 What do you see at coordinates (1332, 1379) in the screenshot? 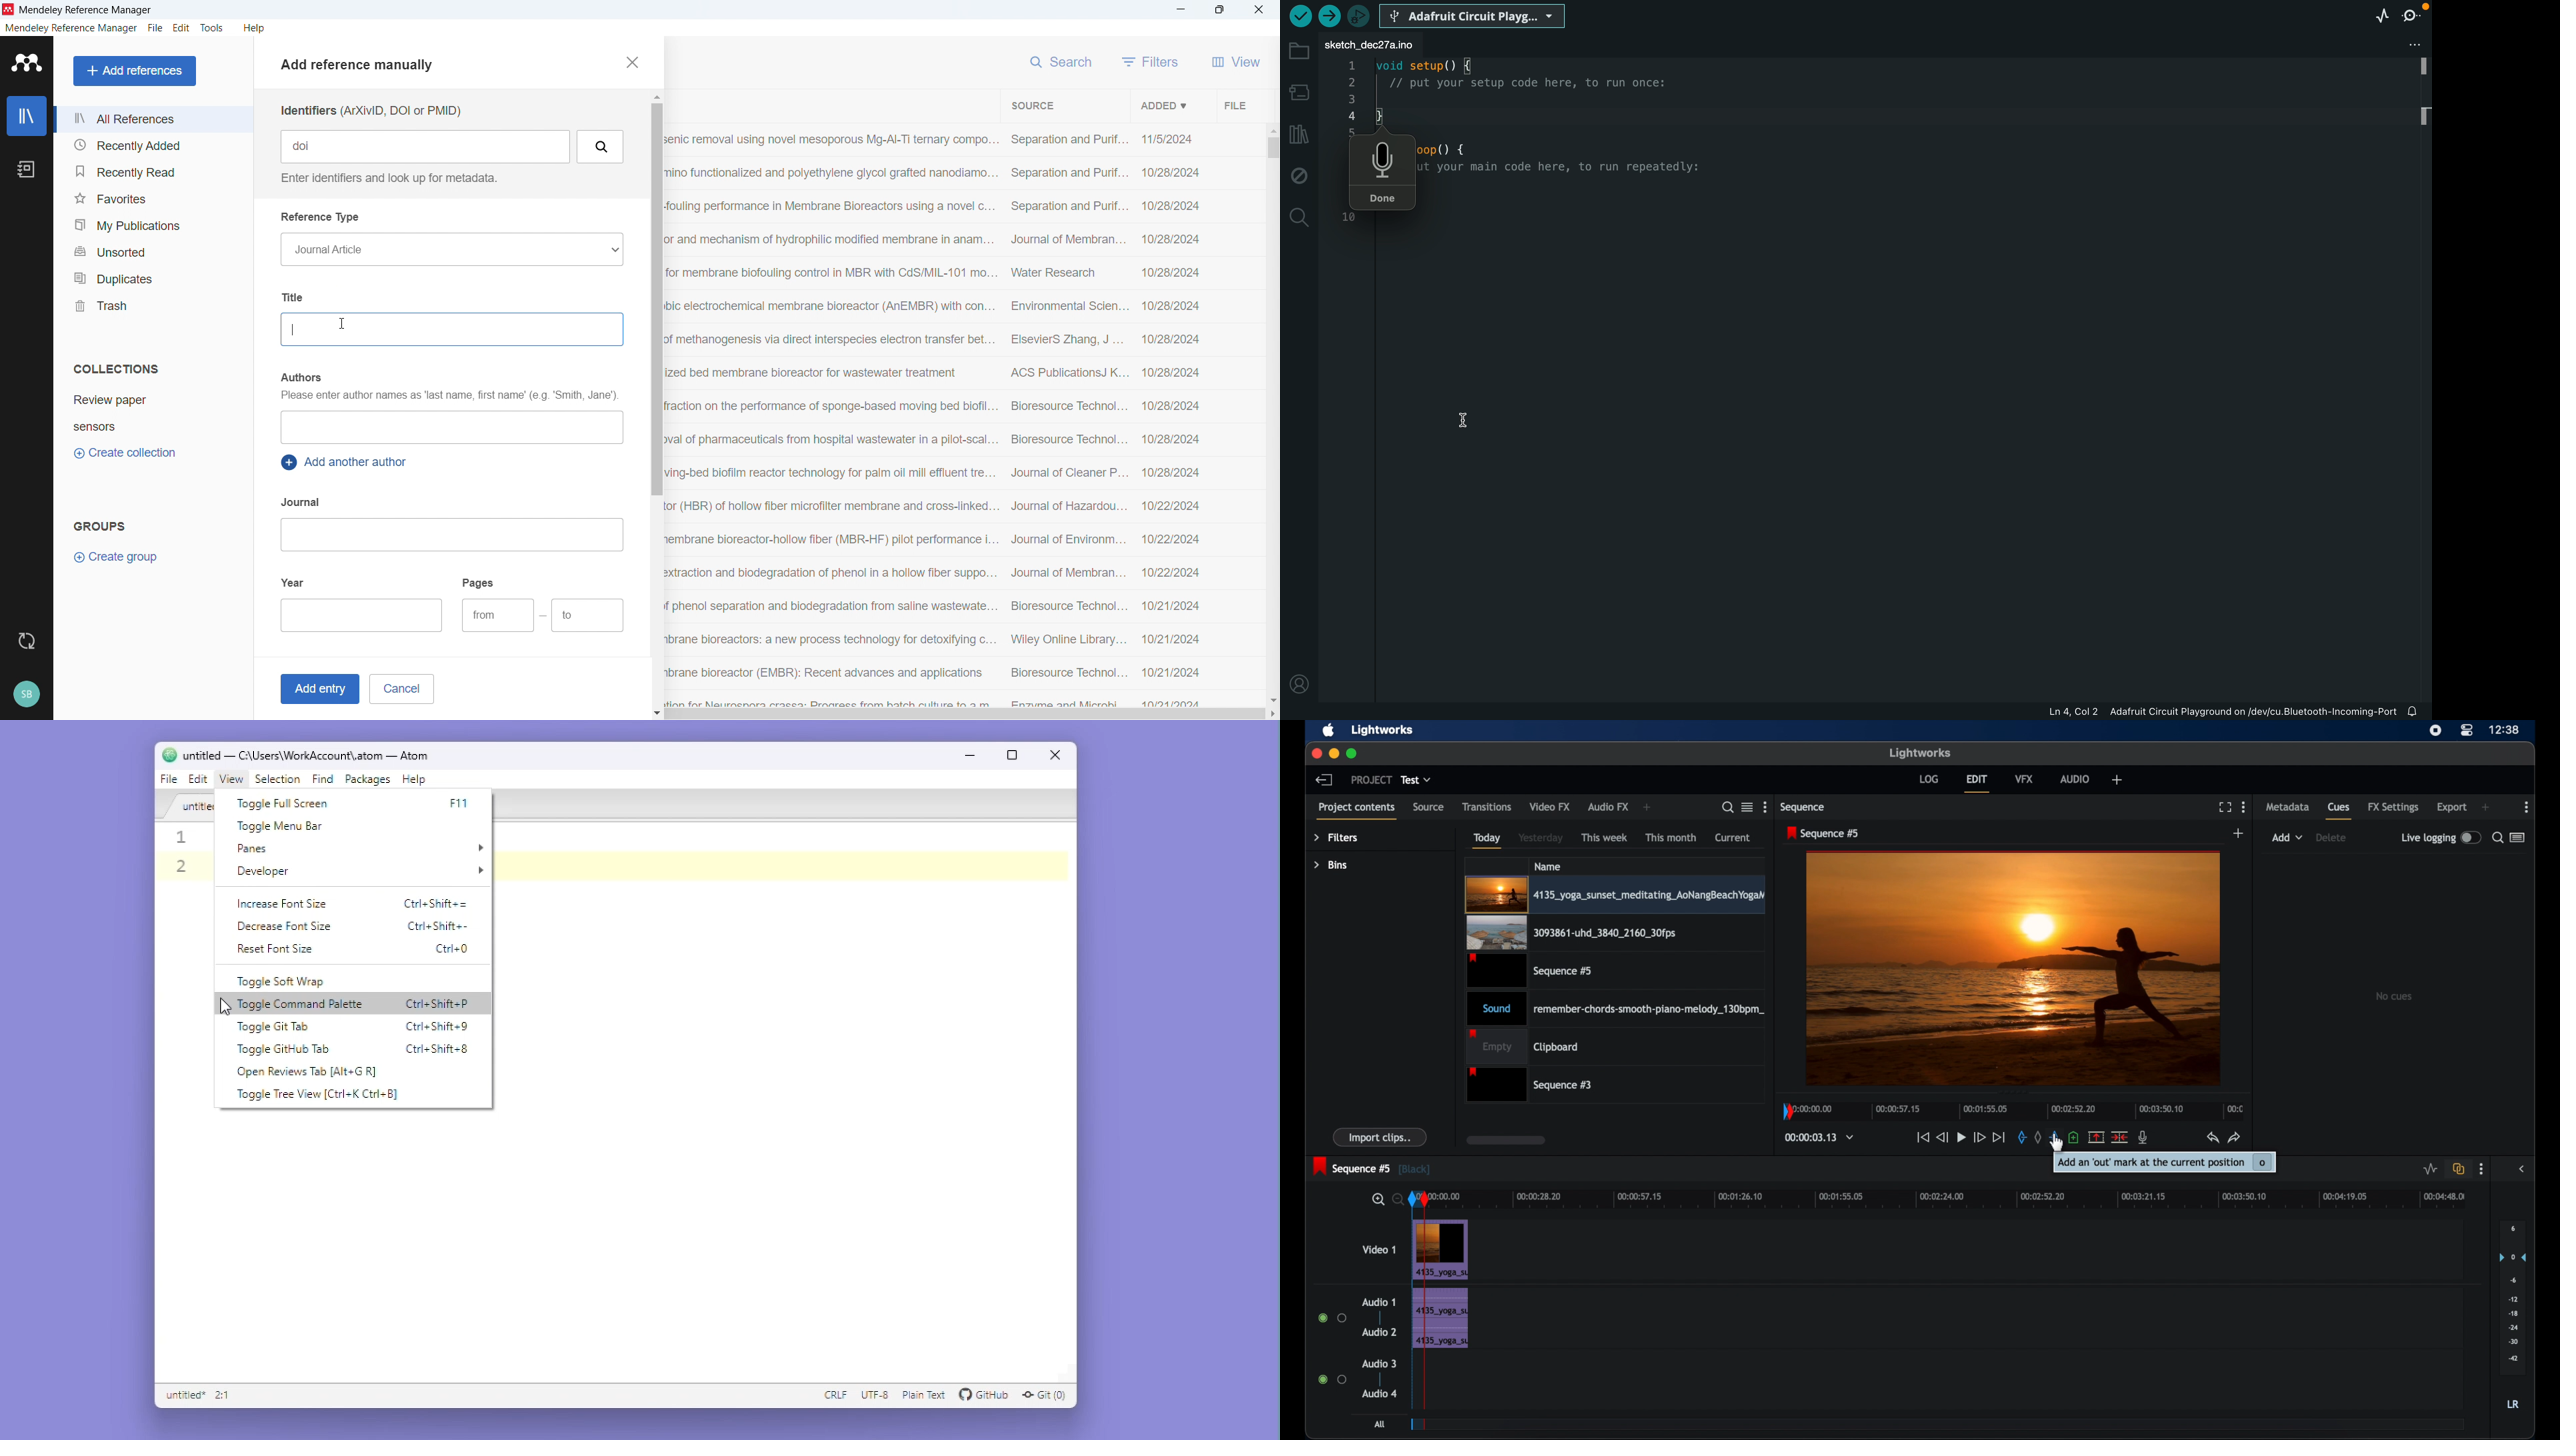
I see `radio button` at bounding box center [1332, 1379].